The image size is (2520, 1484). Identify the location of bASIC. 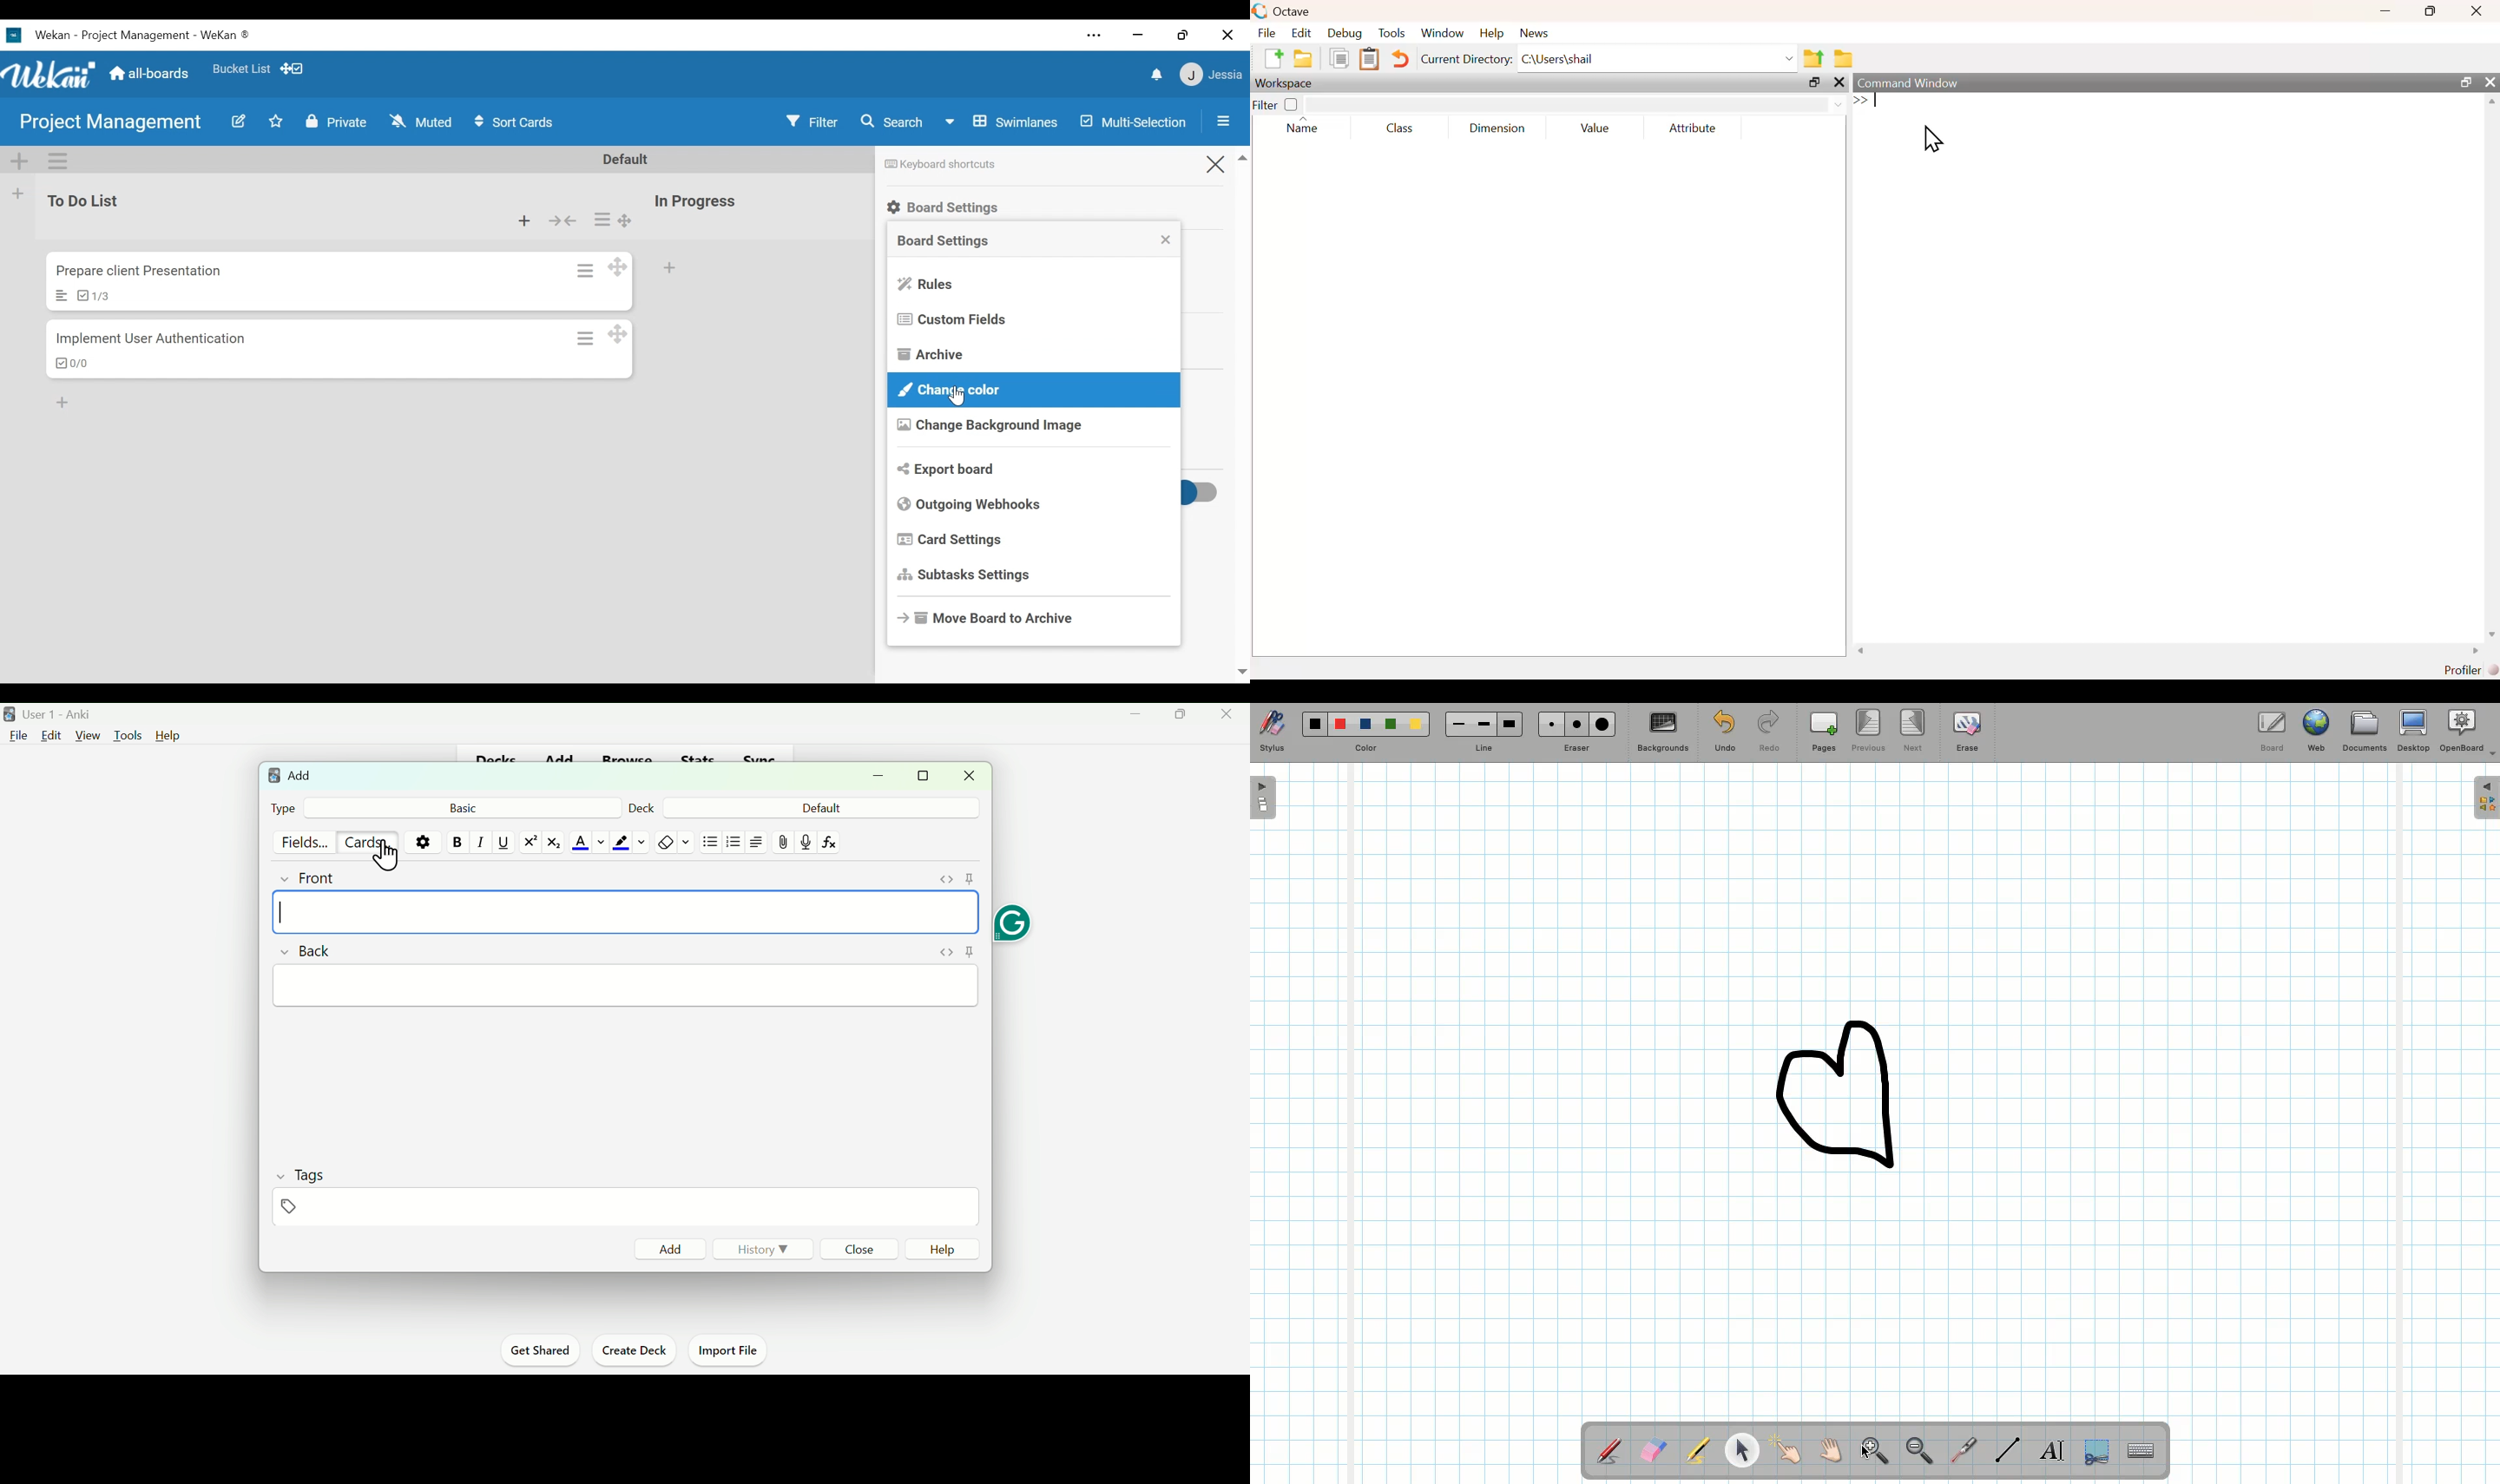
(467, 808).